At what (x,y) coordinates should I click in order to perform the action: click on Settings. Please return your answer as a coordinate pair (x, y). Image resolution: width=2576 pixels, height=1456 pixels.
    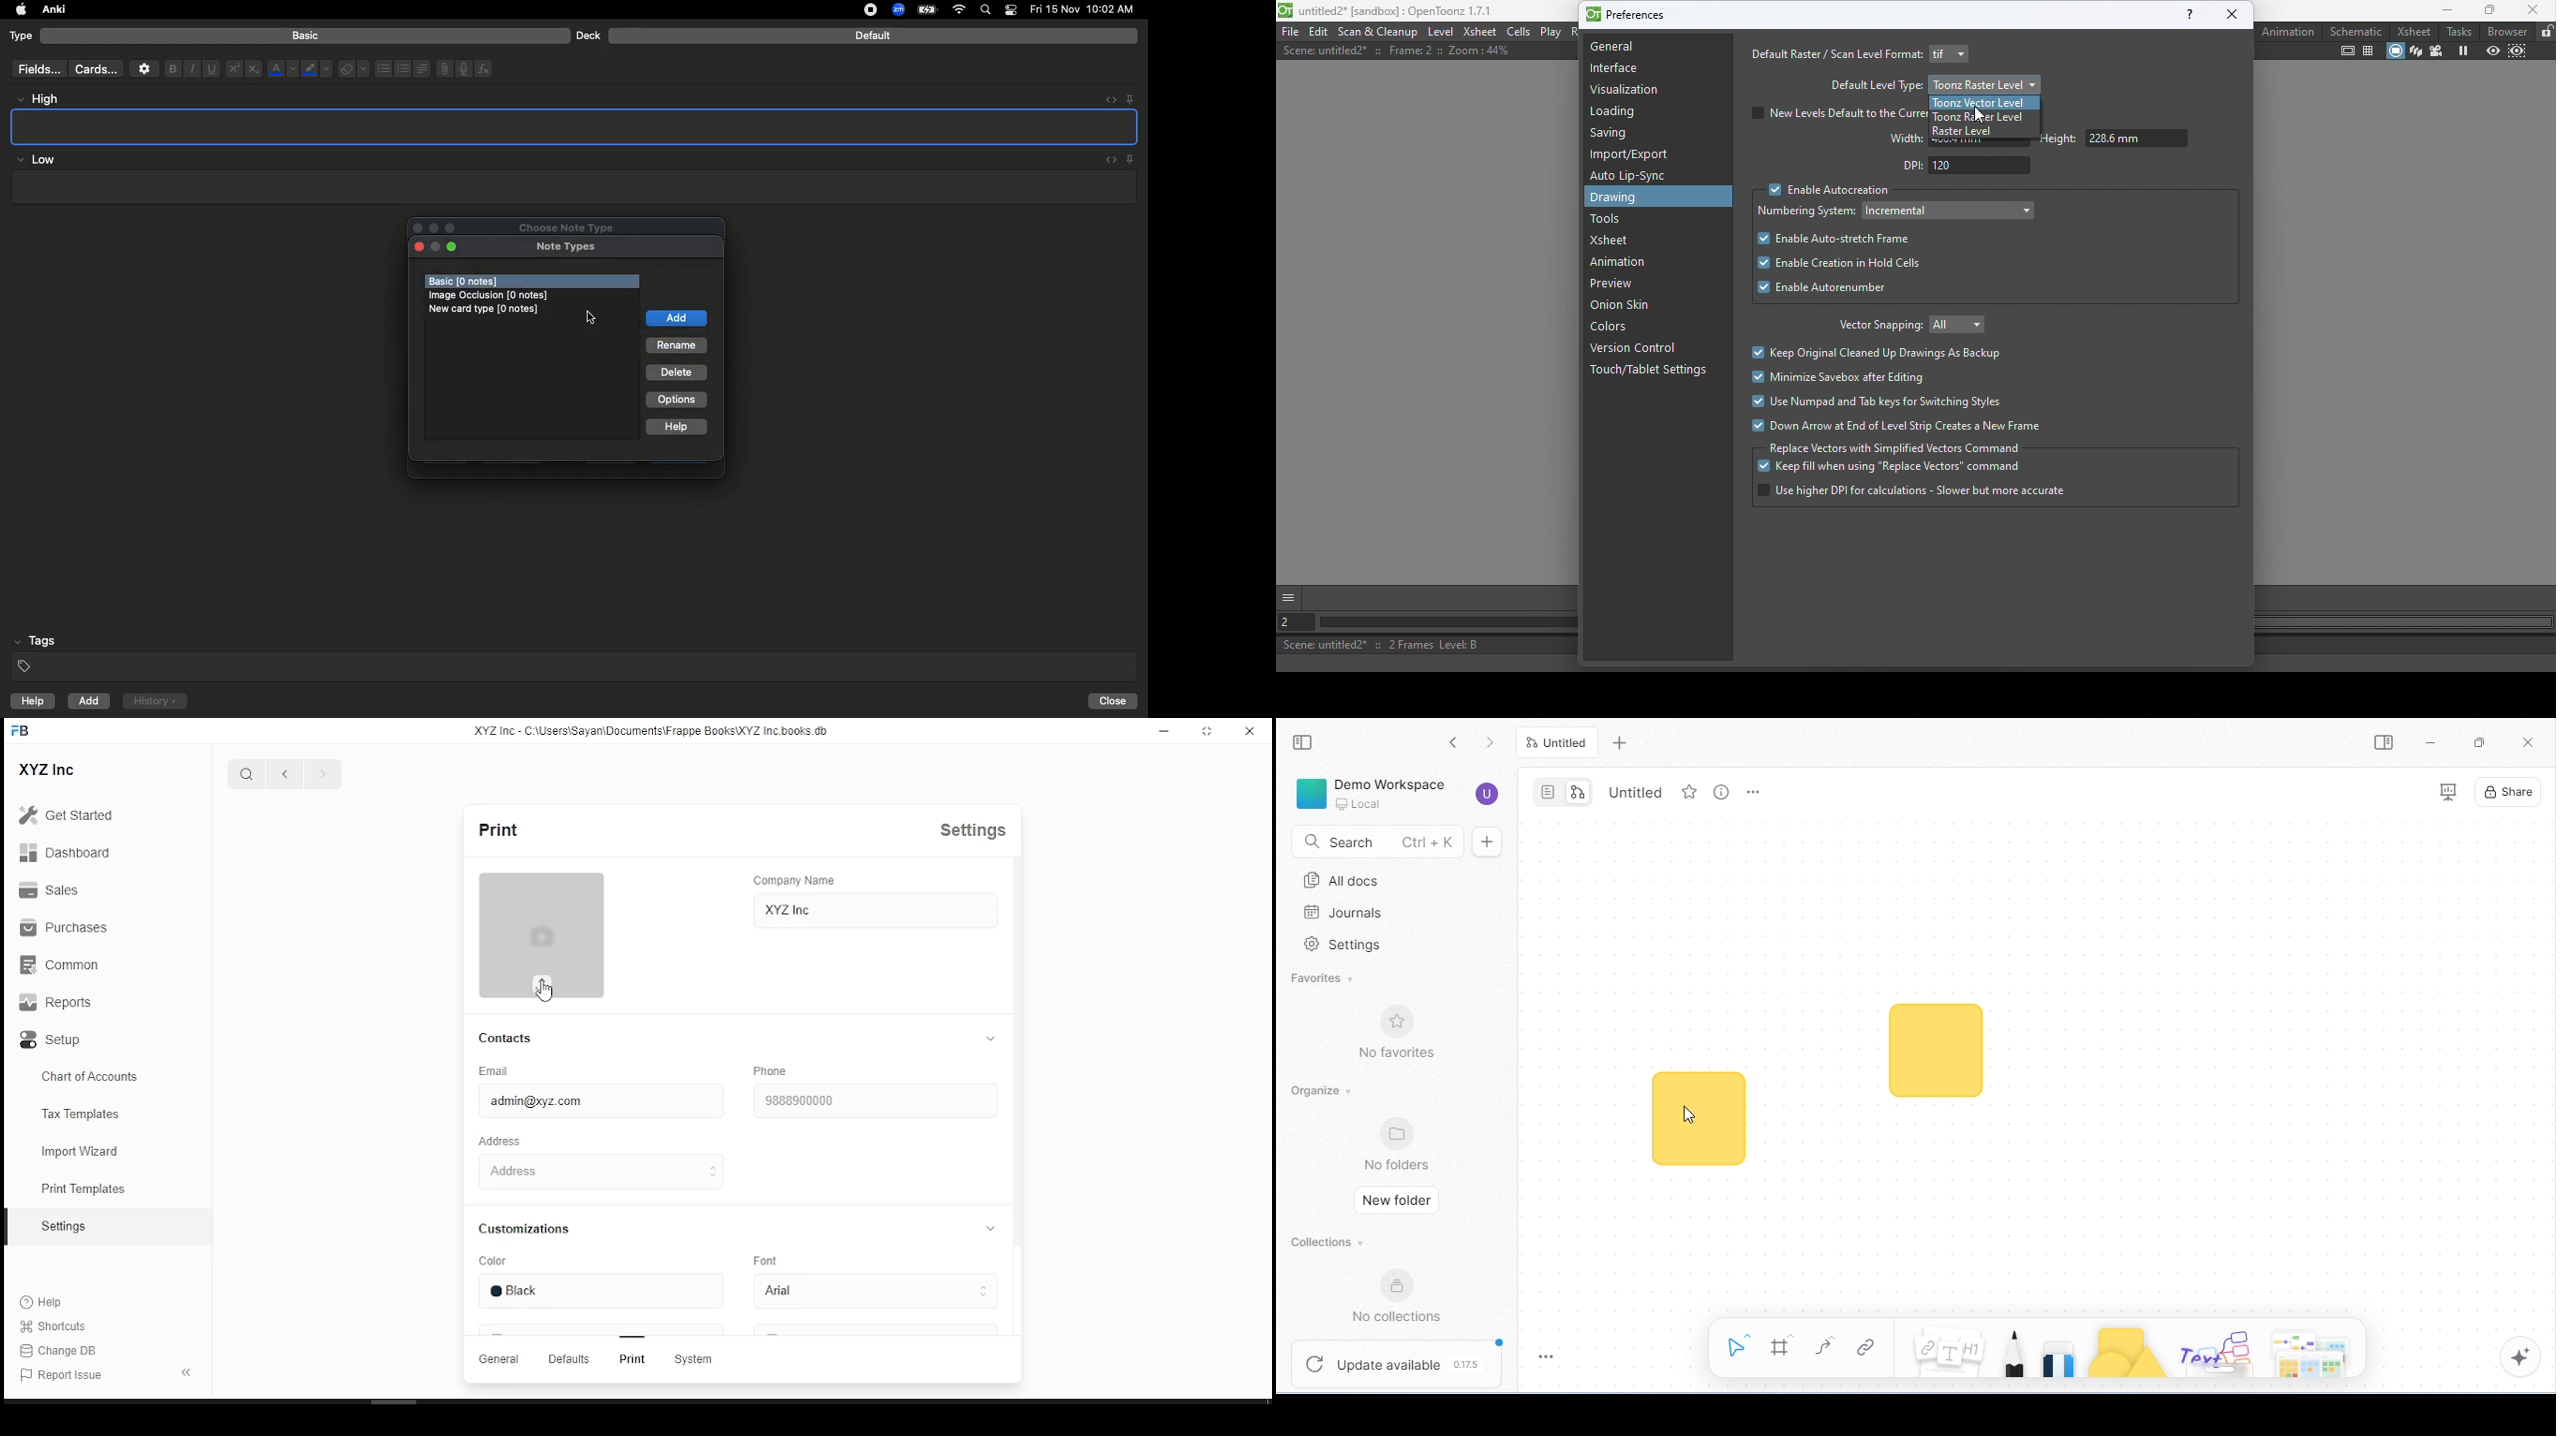
    Looking at the image, I should click on (969, 830).